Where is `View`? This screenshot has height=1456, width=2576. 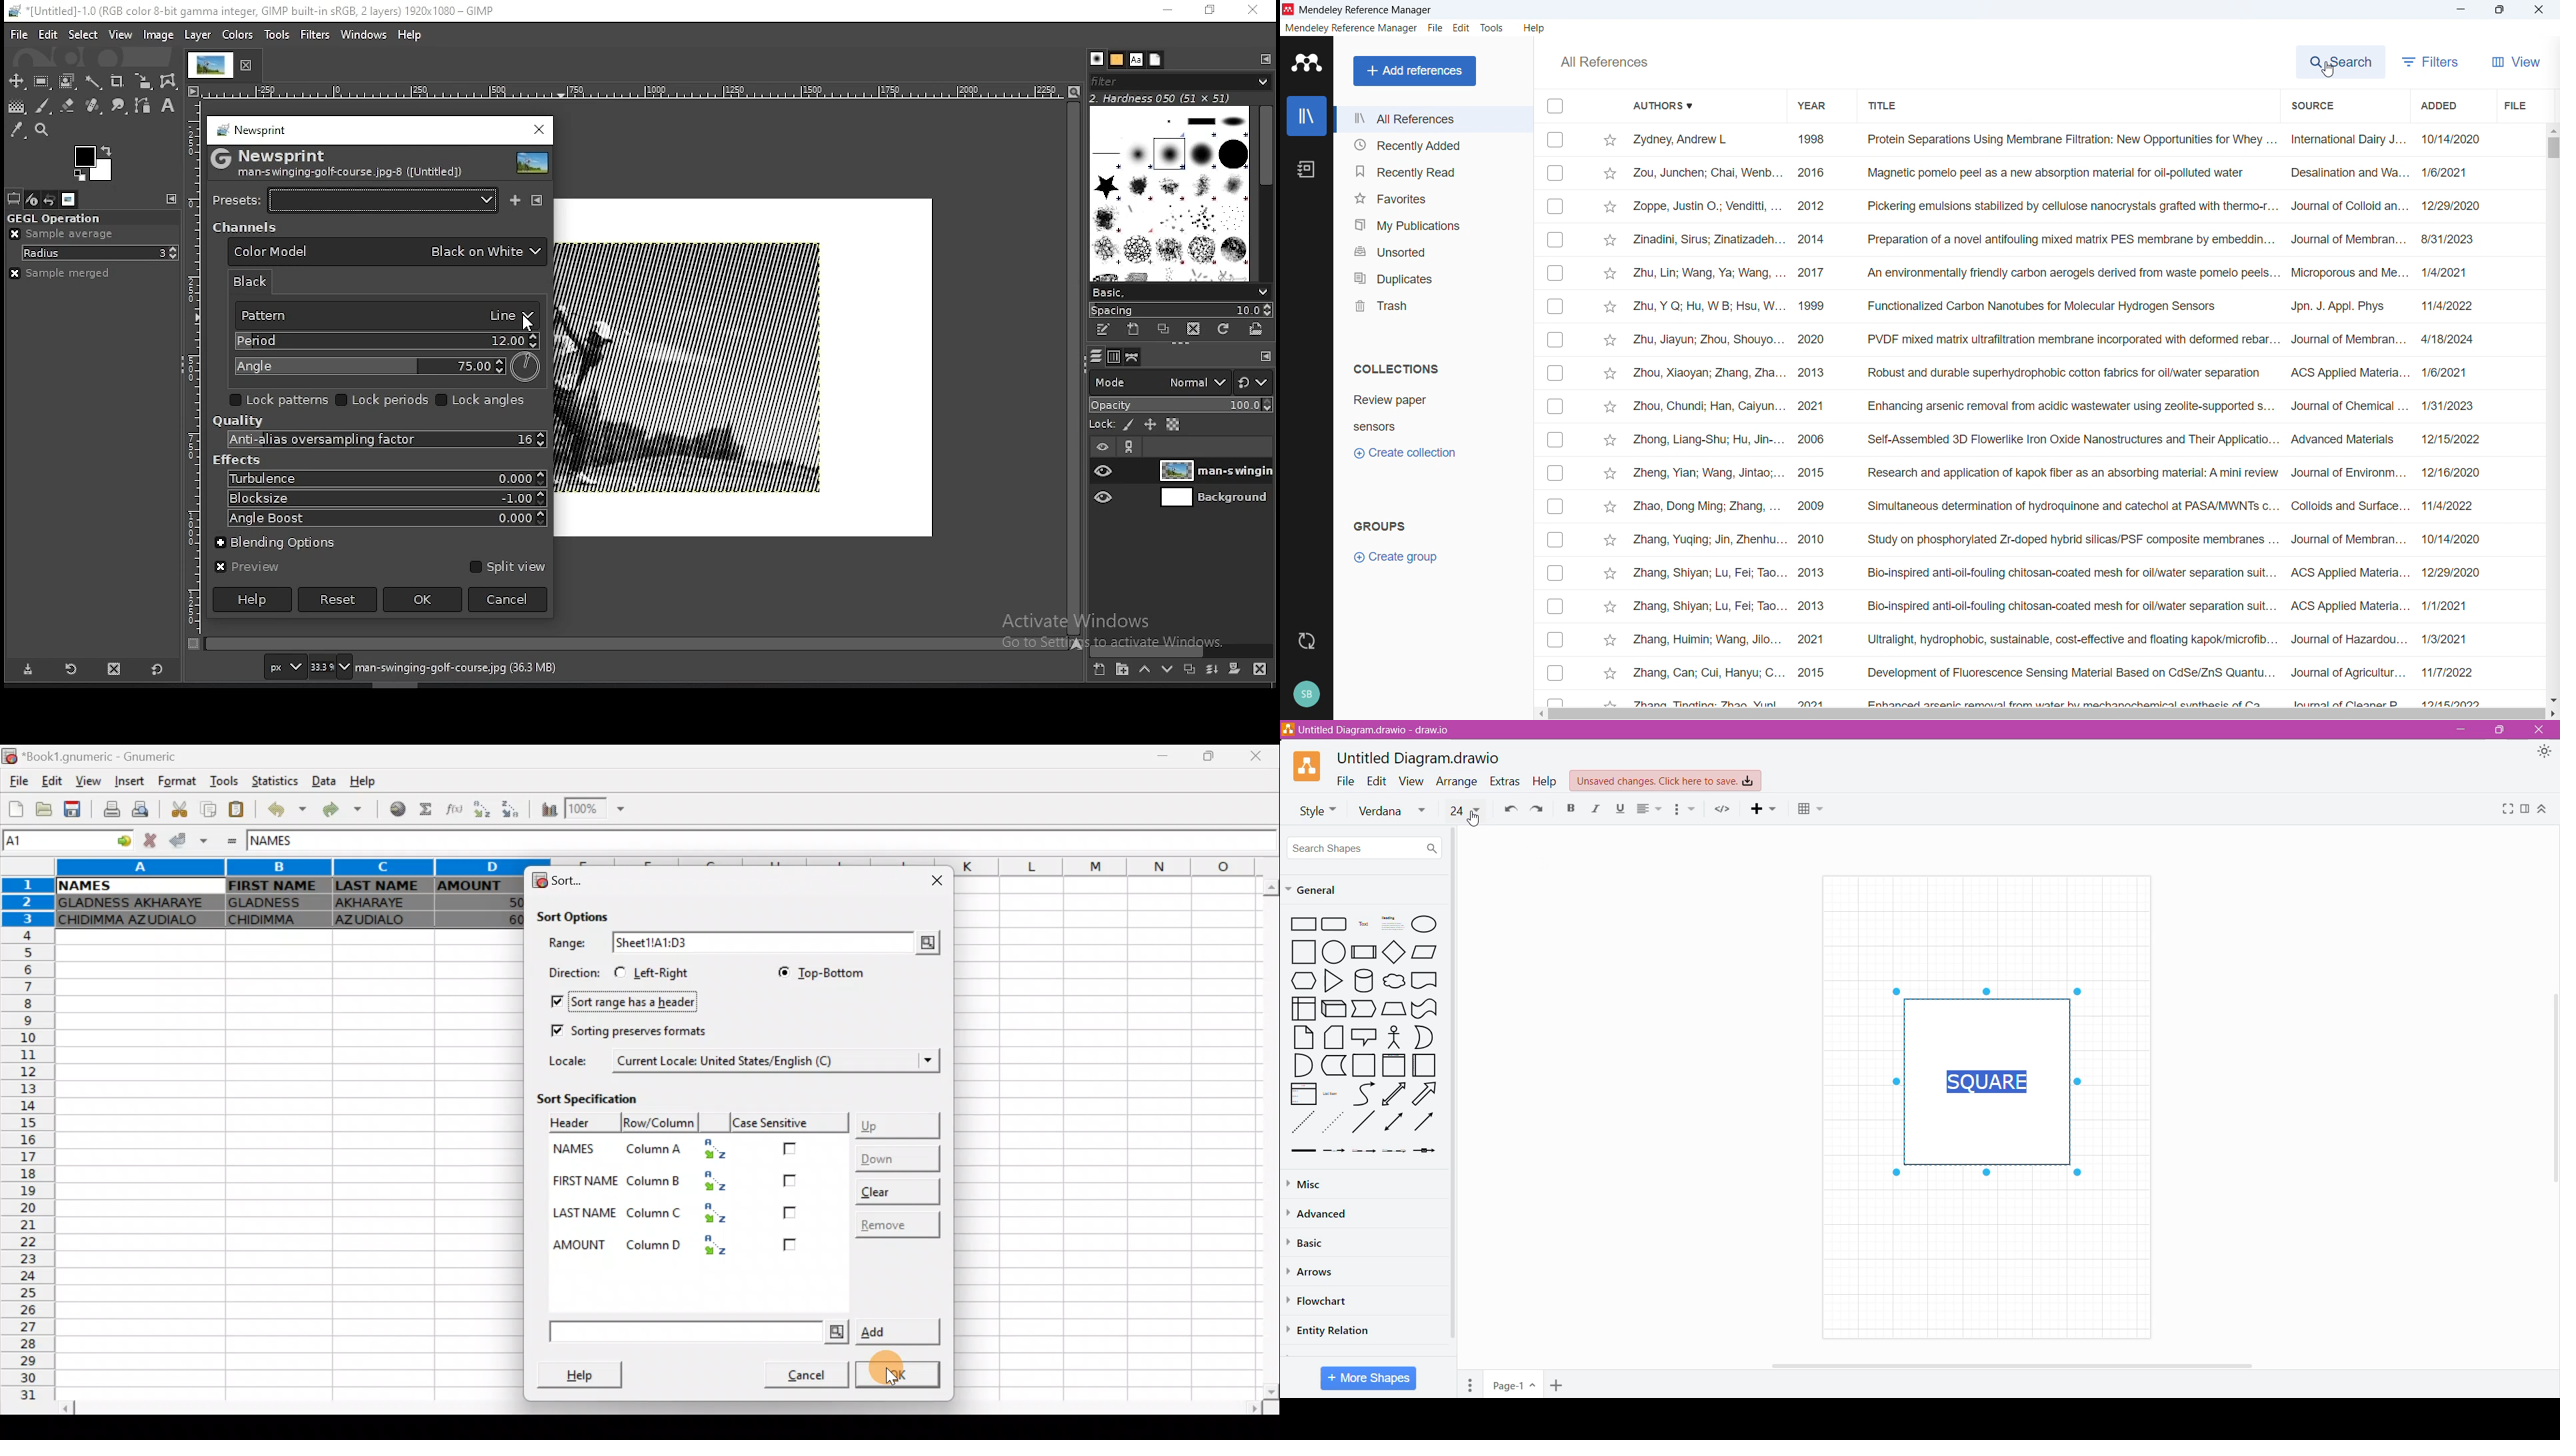
View is located at coordinates (1414, 781).